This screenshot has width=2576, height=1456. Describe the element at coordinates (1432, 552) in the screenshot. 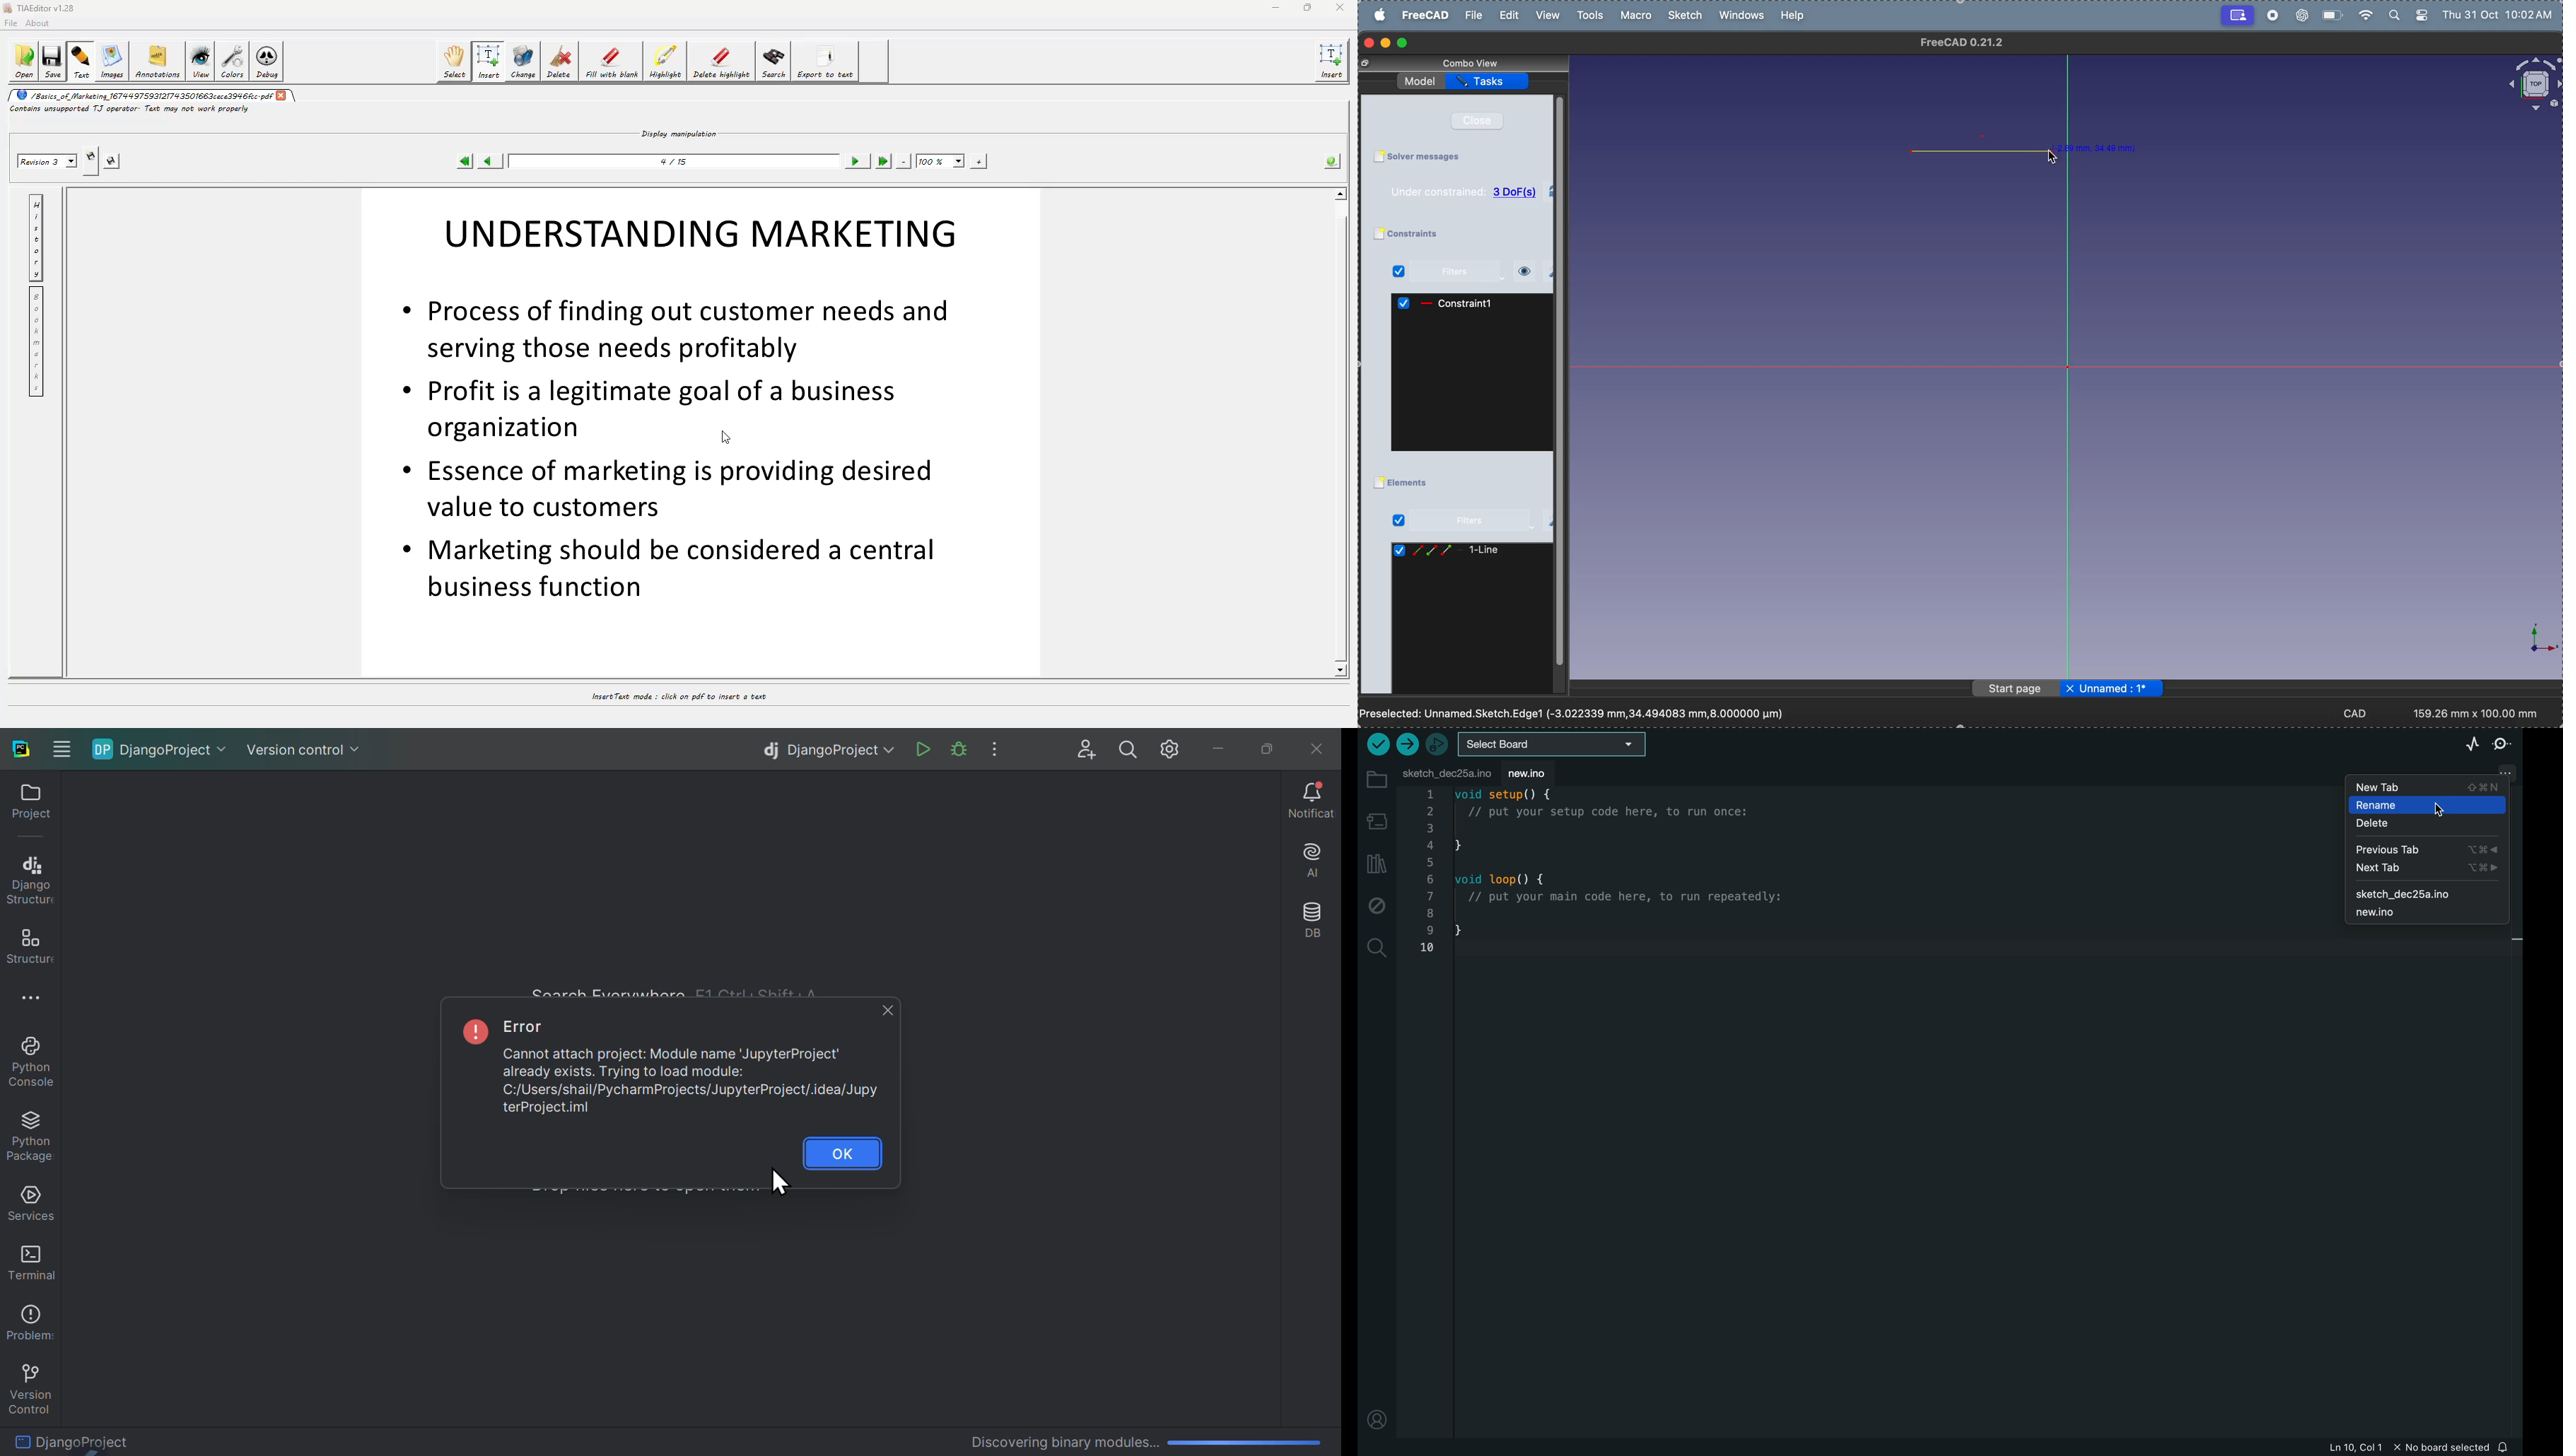

I see `line icons` at that location.